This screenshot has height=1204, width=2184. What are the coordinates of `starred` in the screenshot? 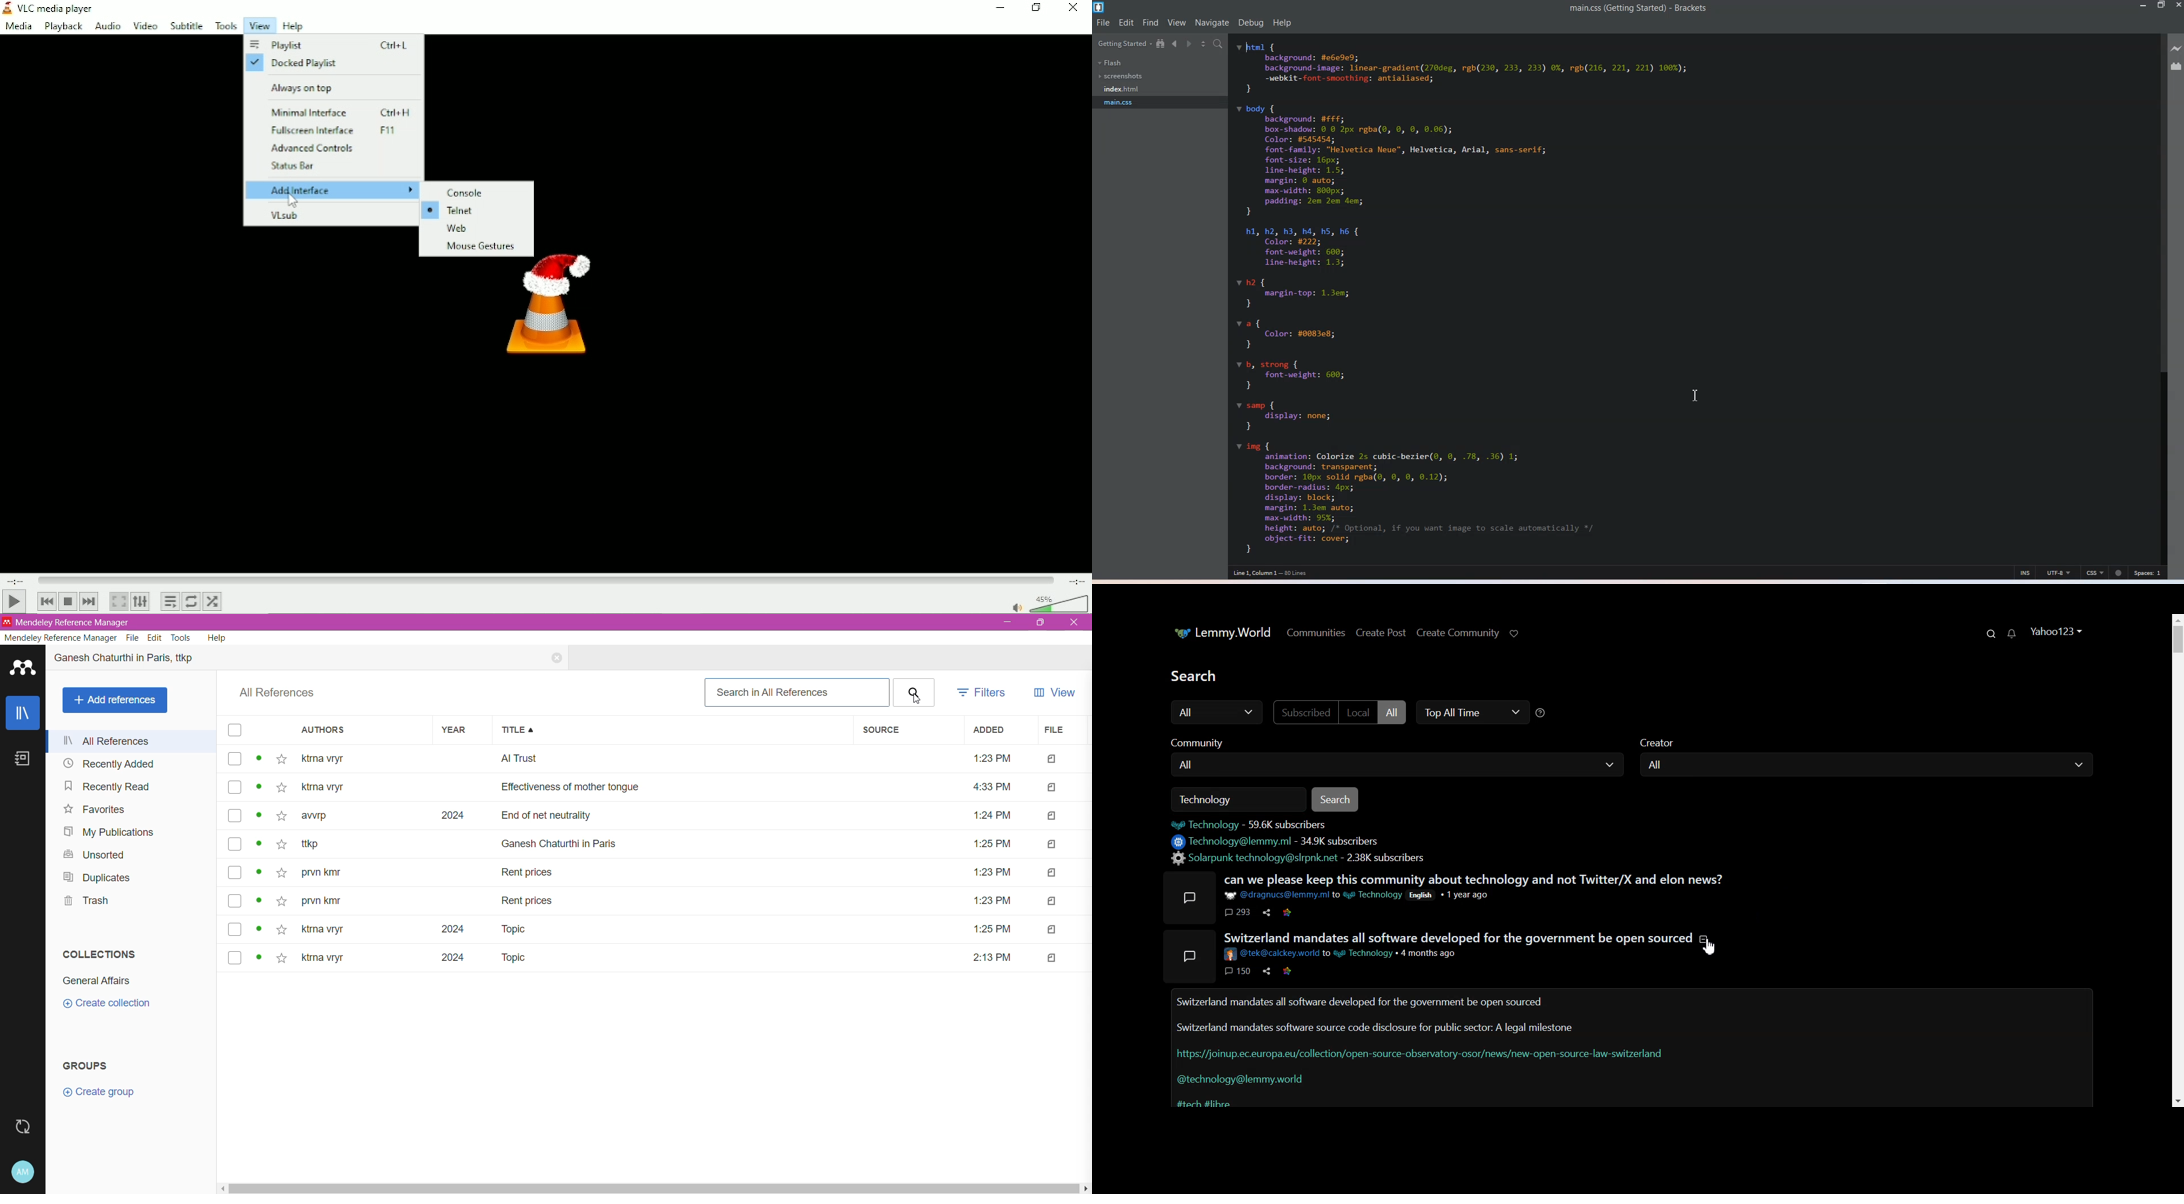 It's located at (1288, 972).